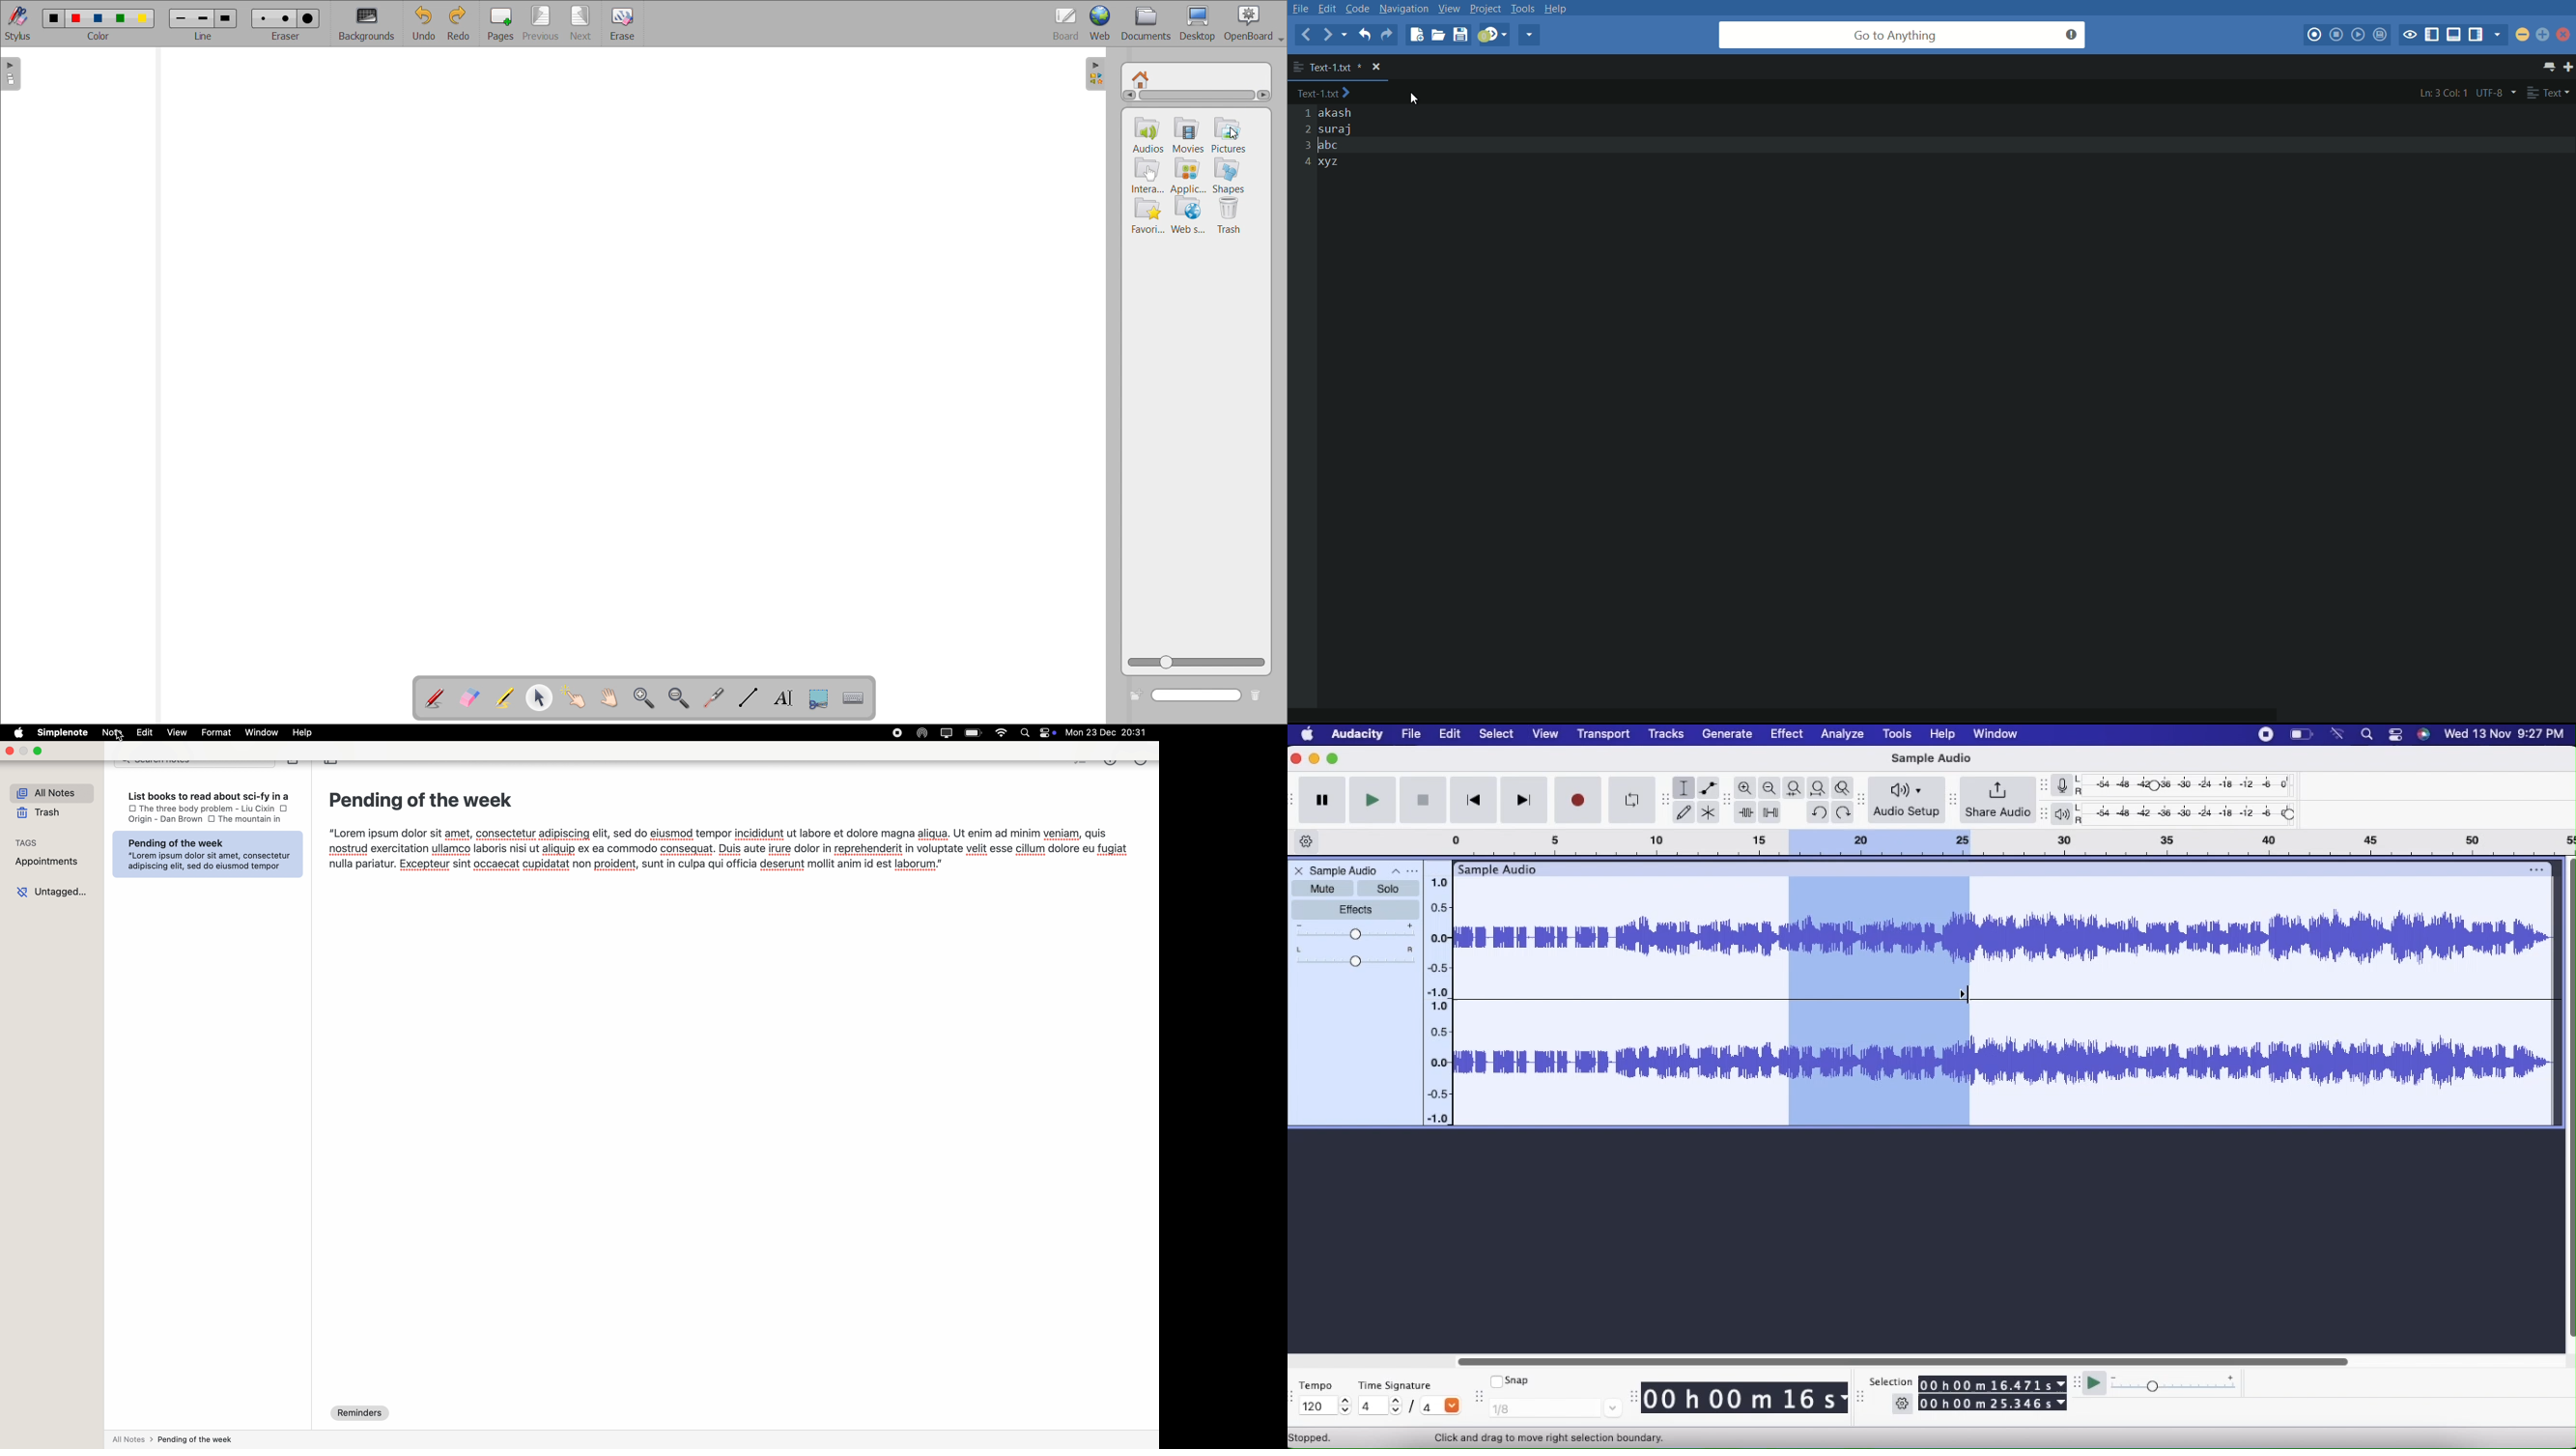 This screenshot has height=1456, width=2576. What do you see at coordinates (1684, 811) in the screenshot?
I see `Draw tool` at bounding box center [1684, 811].